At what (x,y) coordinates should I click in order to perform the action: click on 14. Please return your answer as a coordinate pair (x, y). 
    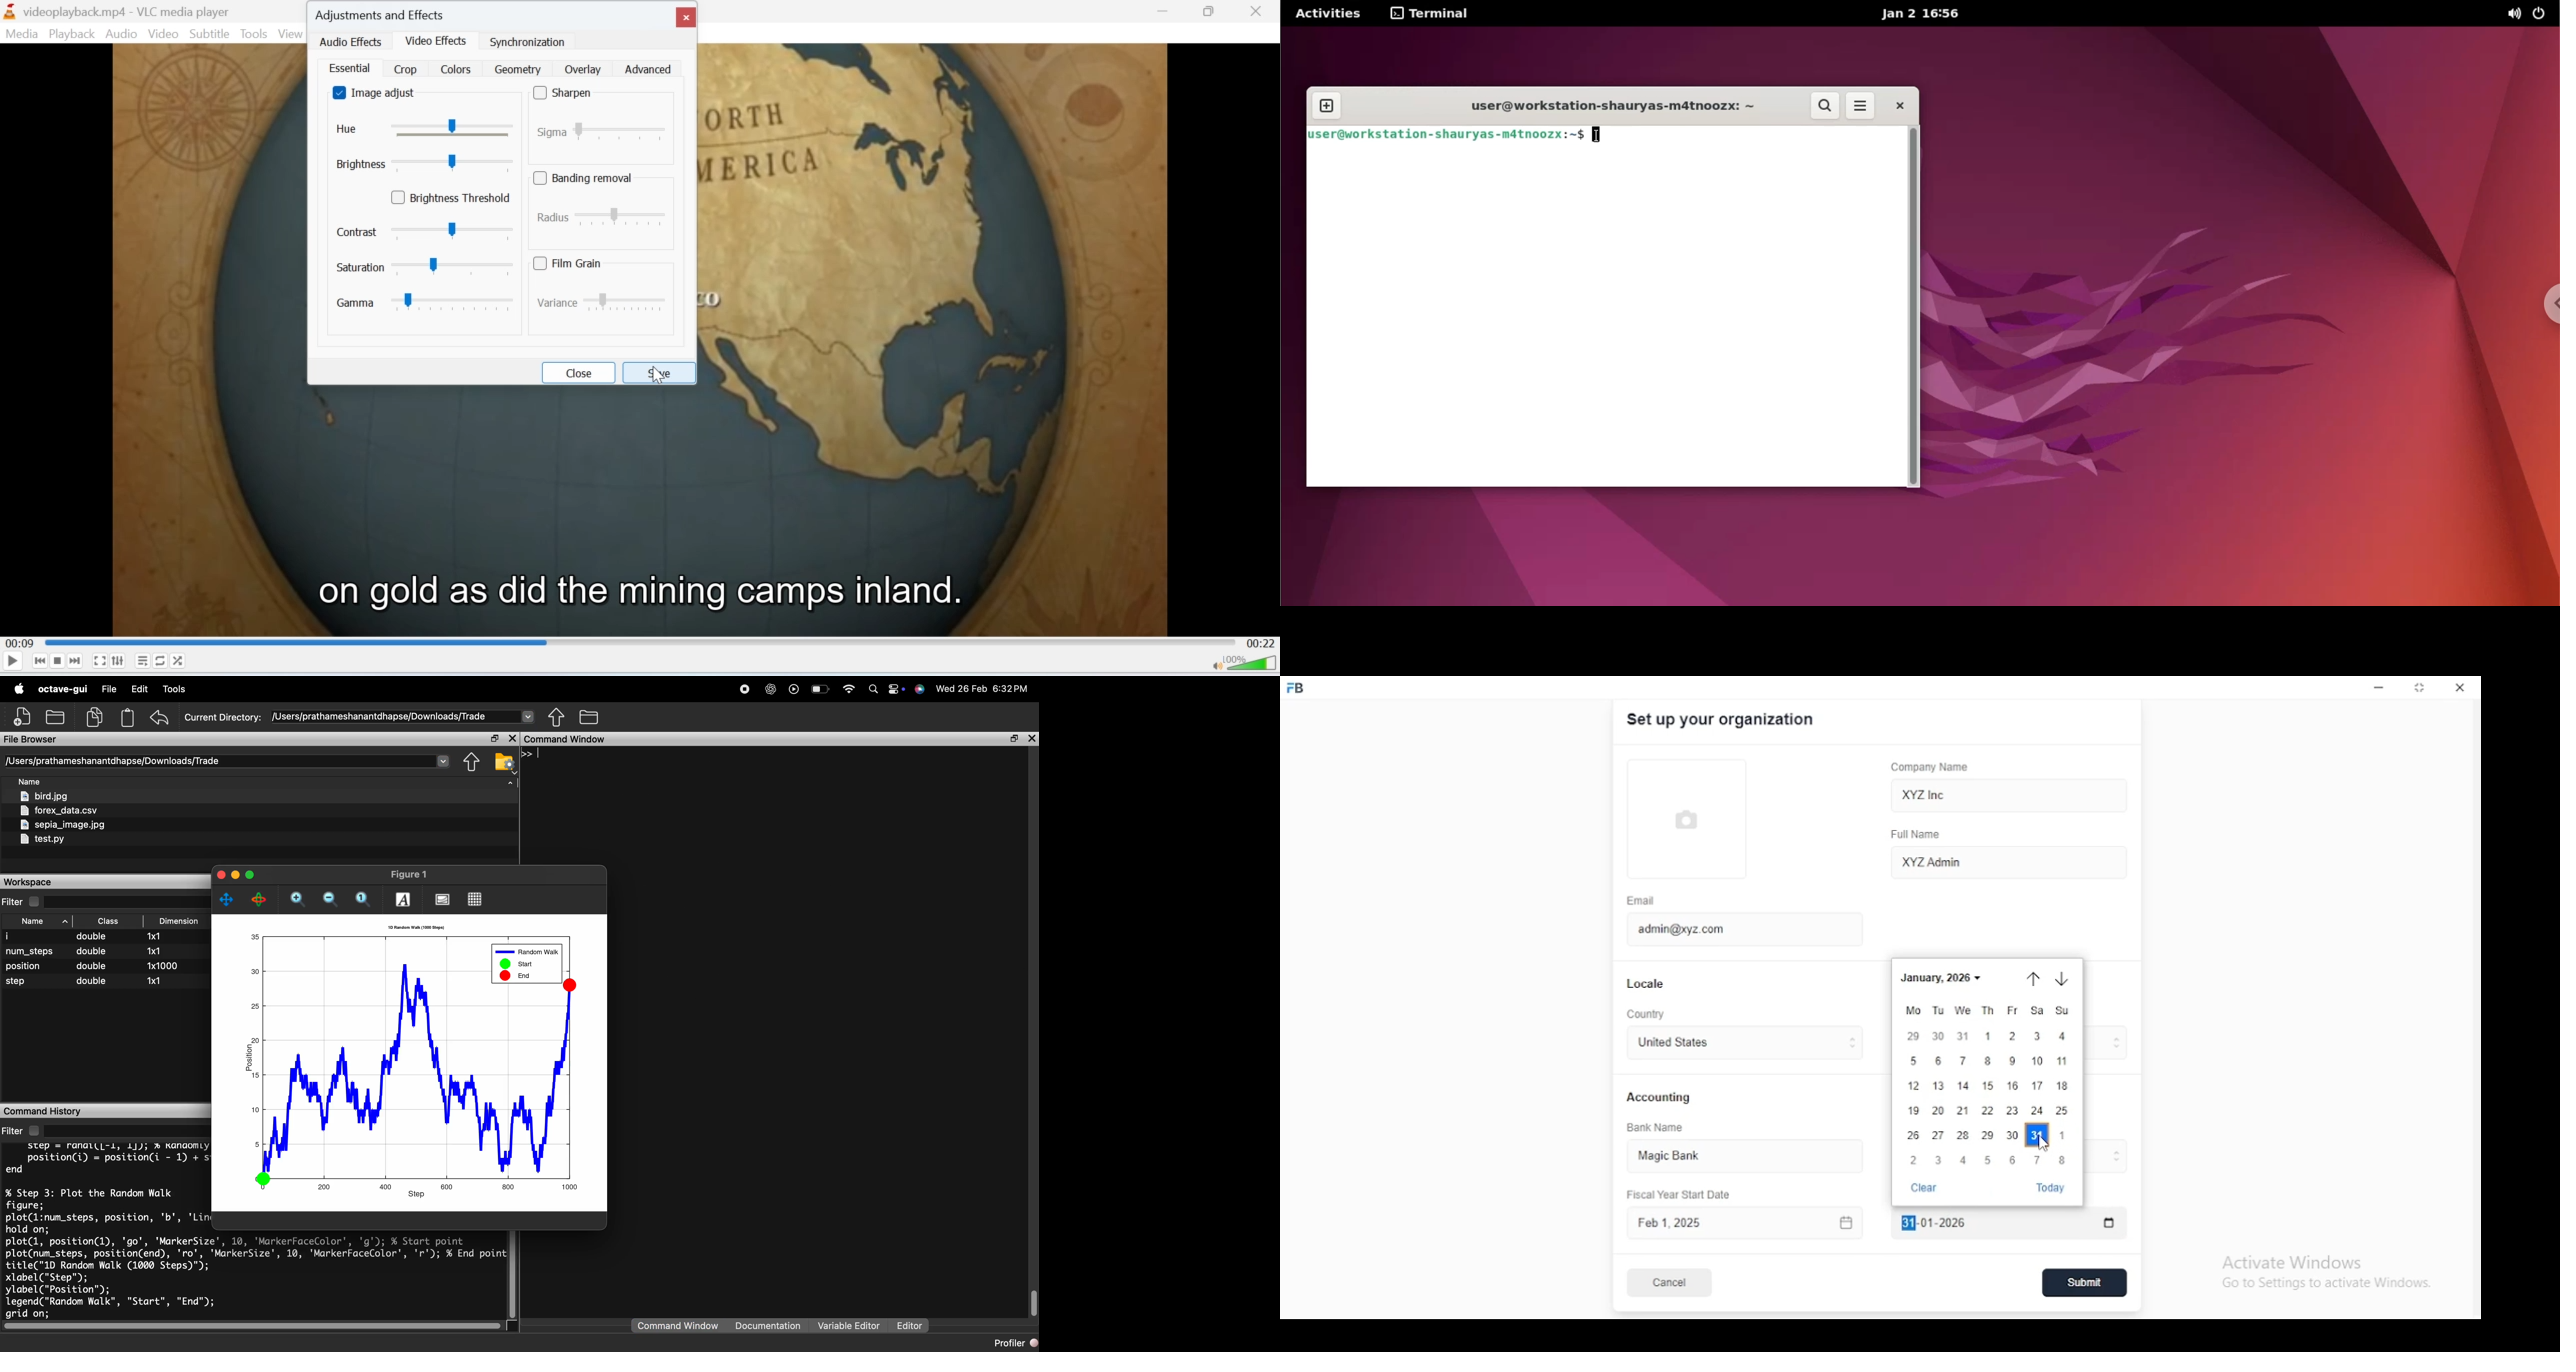
    Looking at the image, I should click on (1965, 1087).